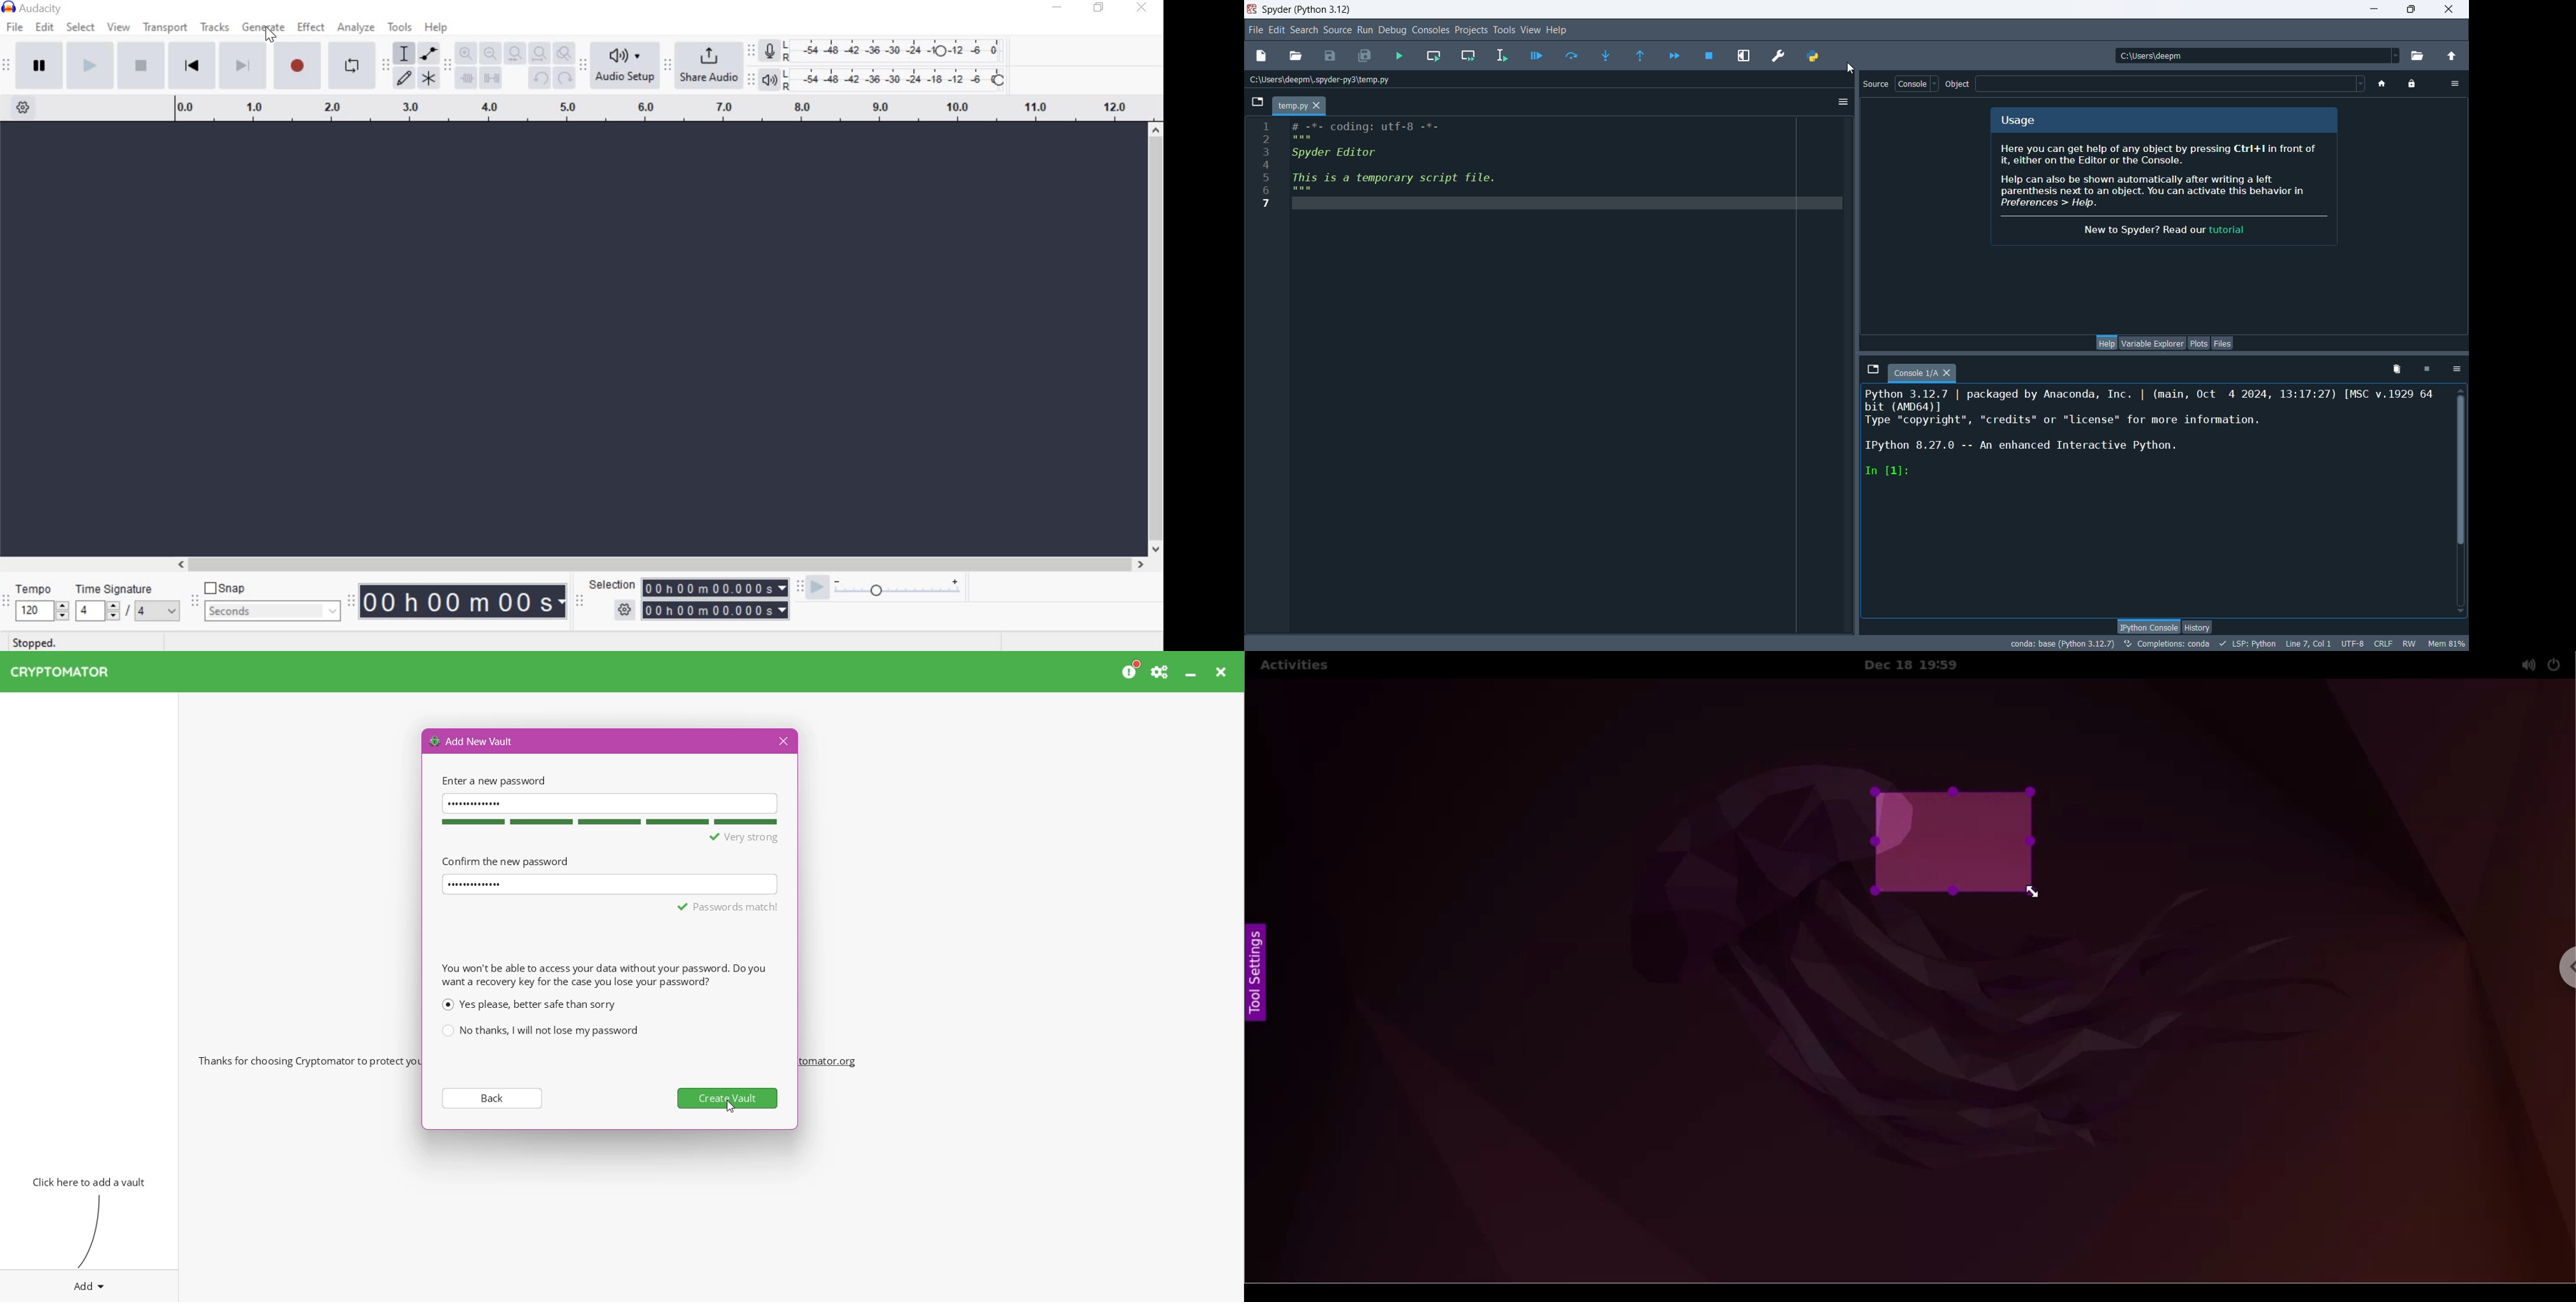 The height and width of the screenshot is (1316, 2576). I want to click on run selection, so click(1502, 54).